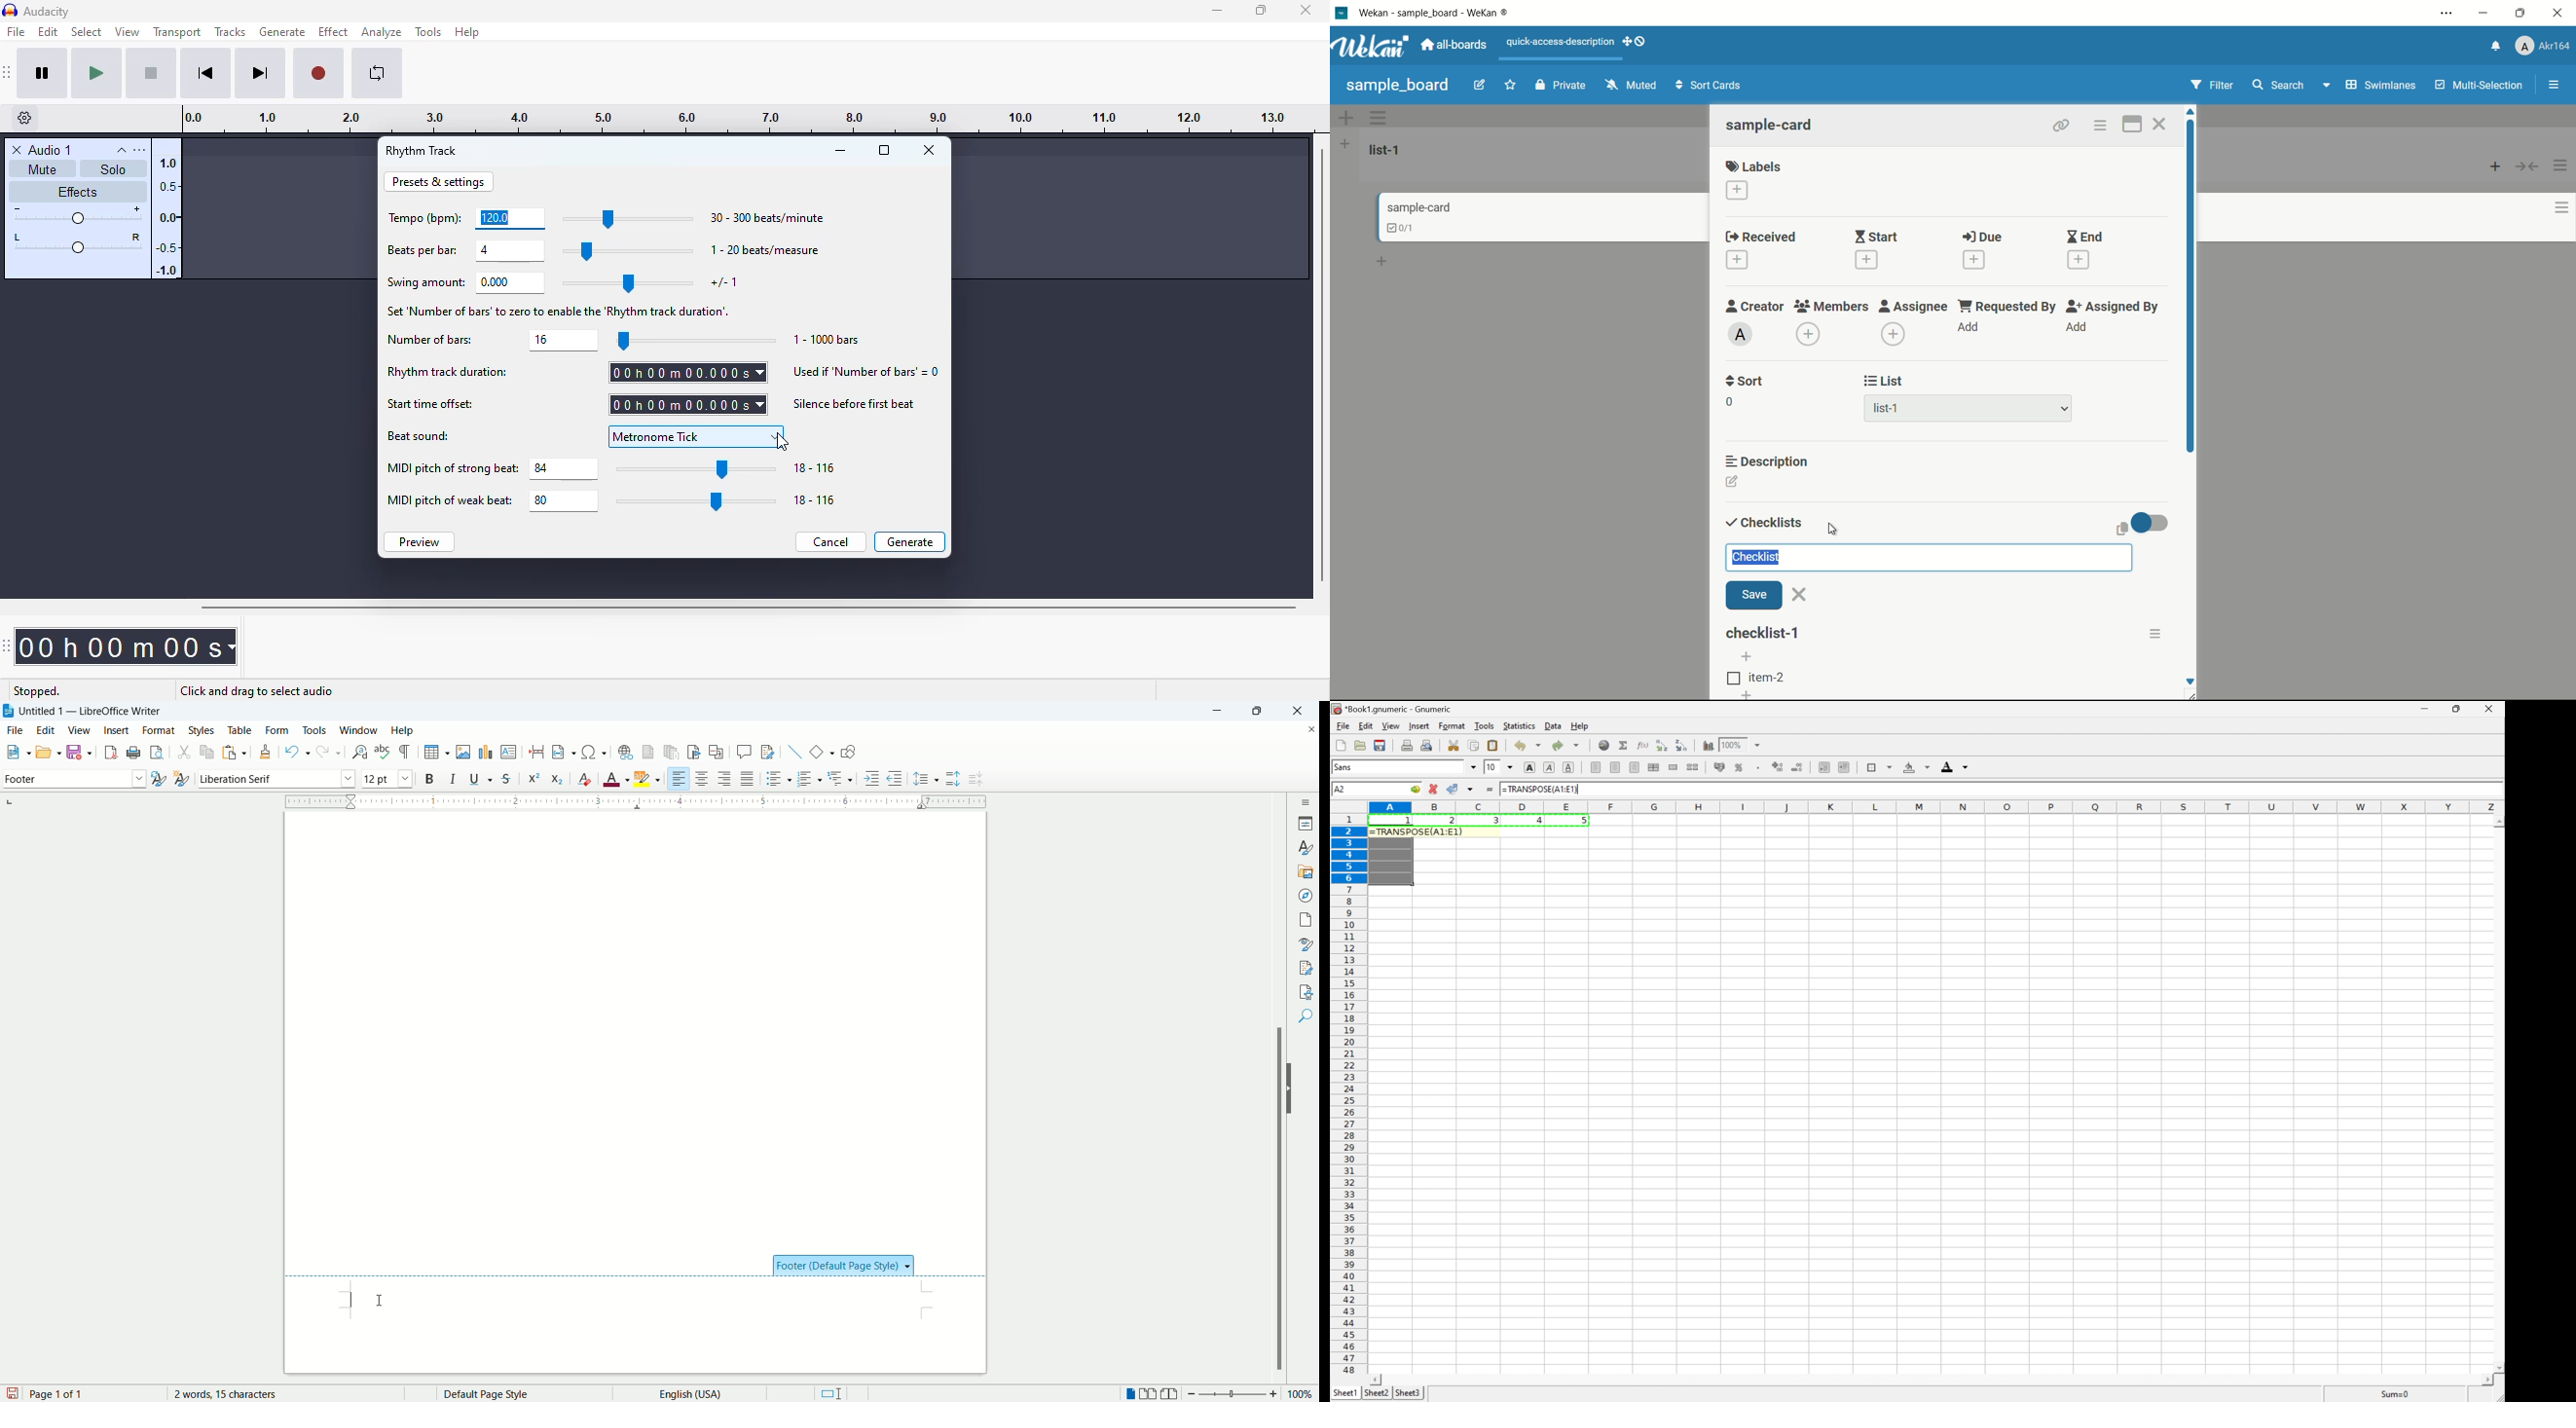 The image size is (2576, 1428). I want to click on edit function in current cell, so click(1644, 746).